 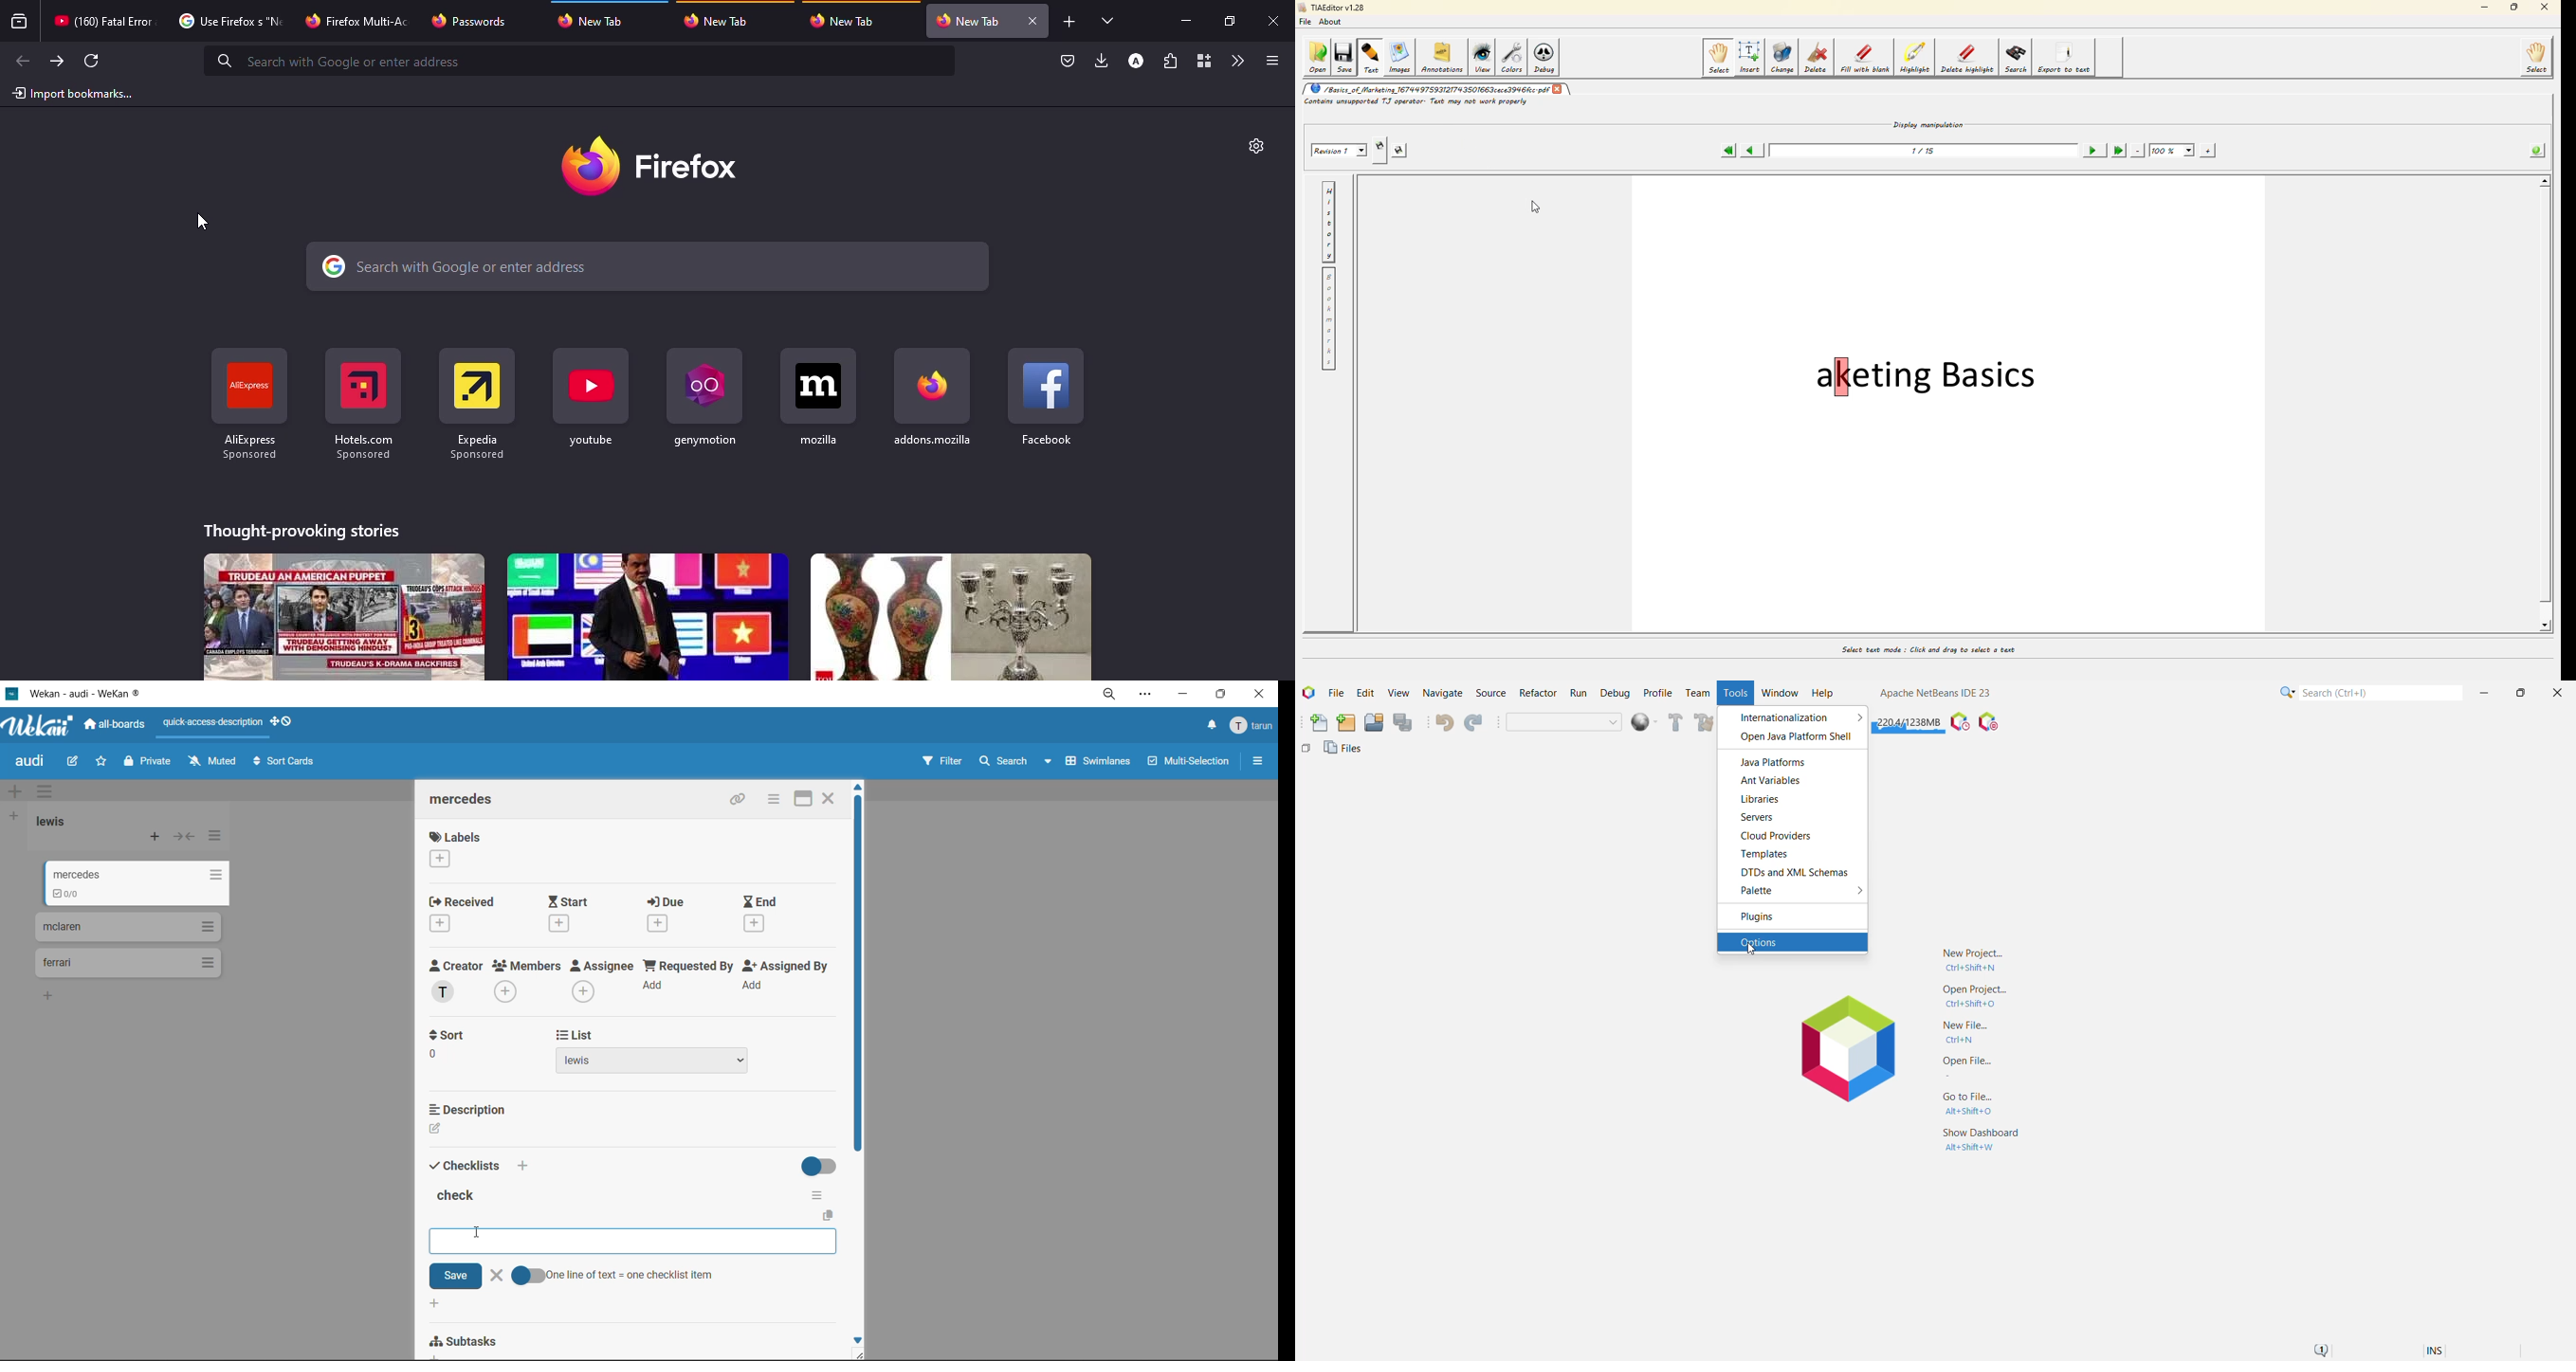 What do you see at coordinates (1235, 62) in the screenshot?
I see `more tools` at bounding box center [1235, 62].